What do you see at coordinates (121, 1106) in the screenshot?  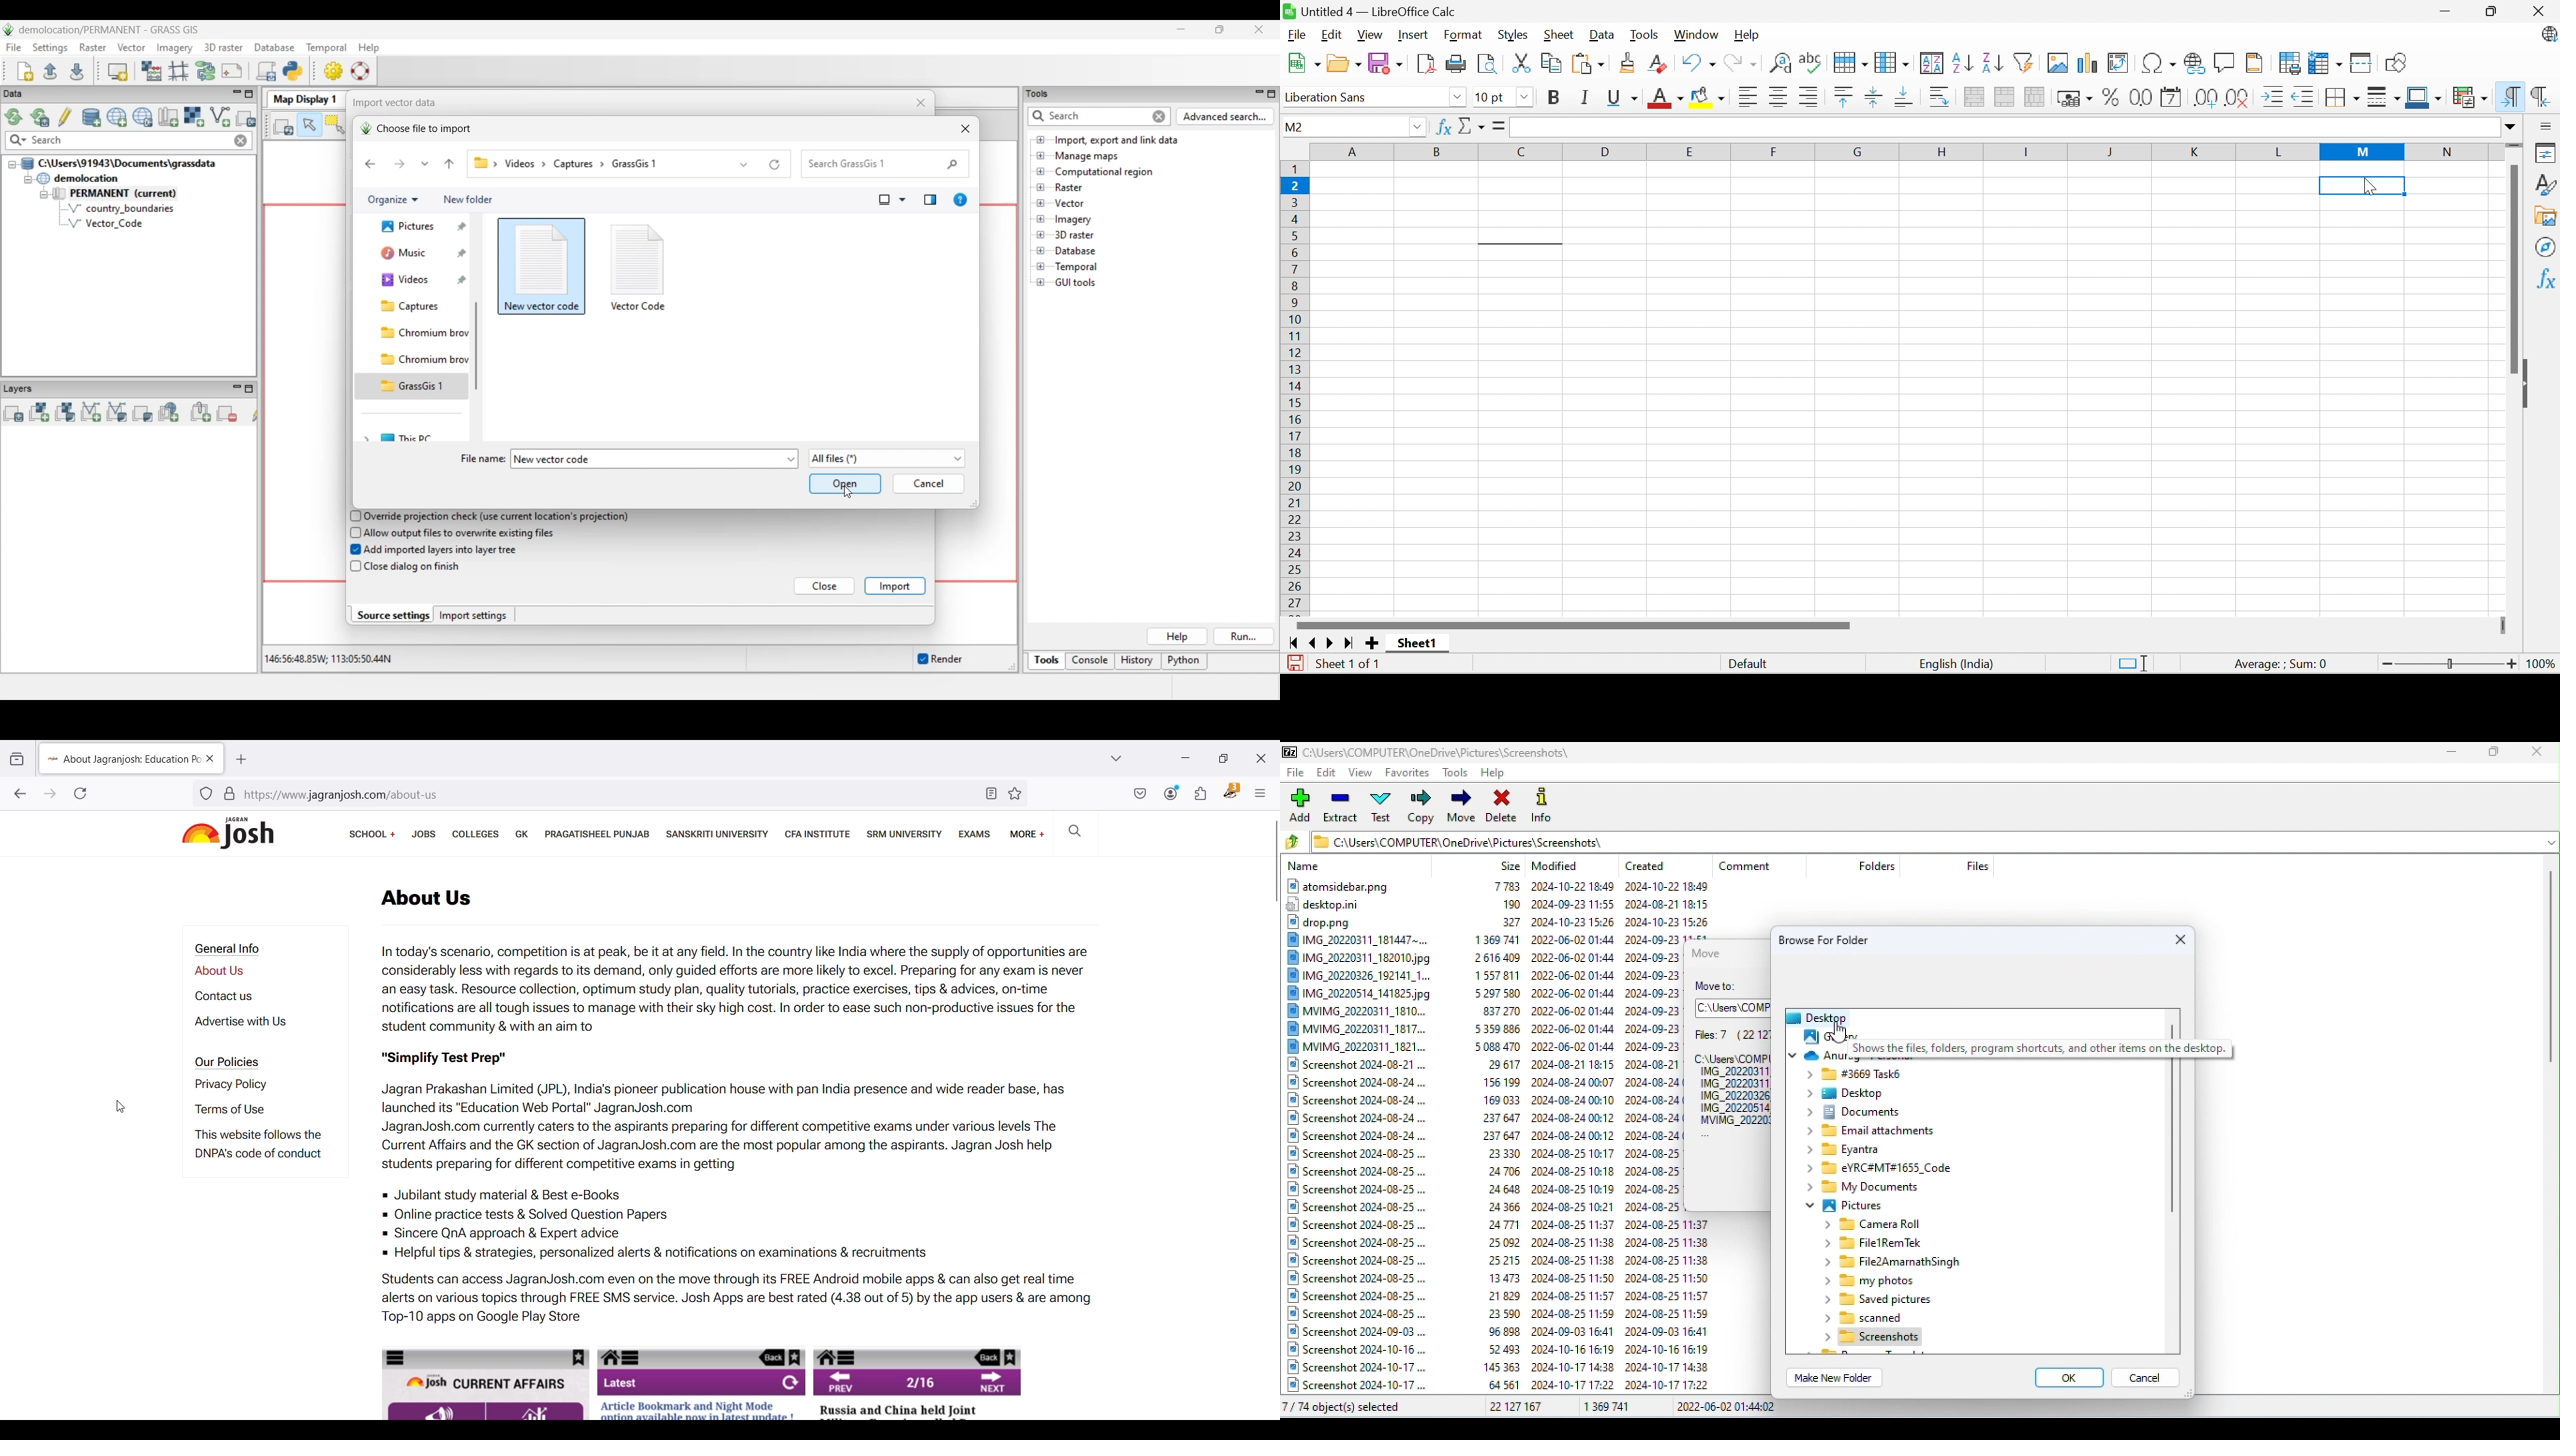 I see `Cursor position unchanged` at bounding box center [121, 1106].